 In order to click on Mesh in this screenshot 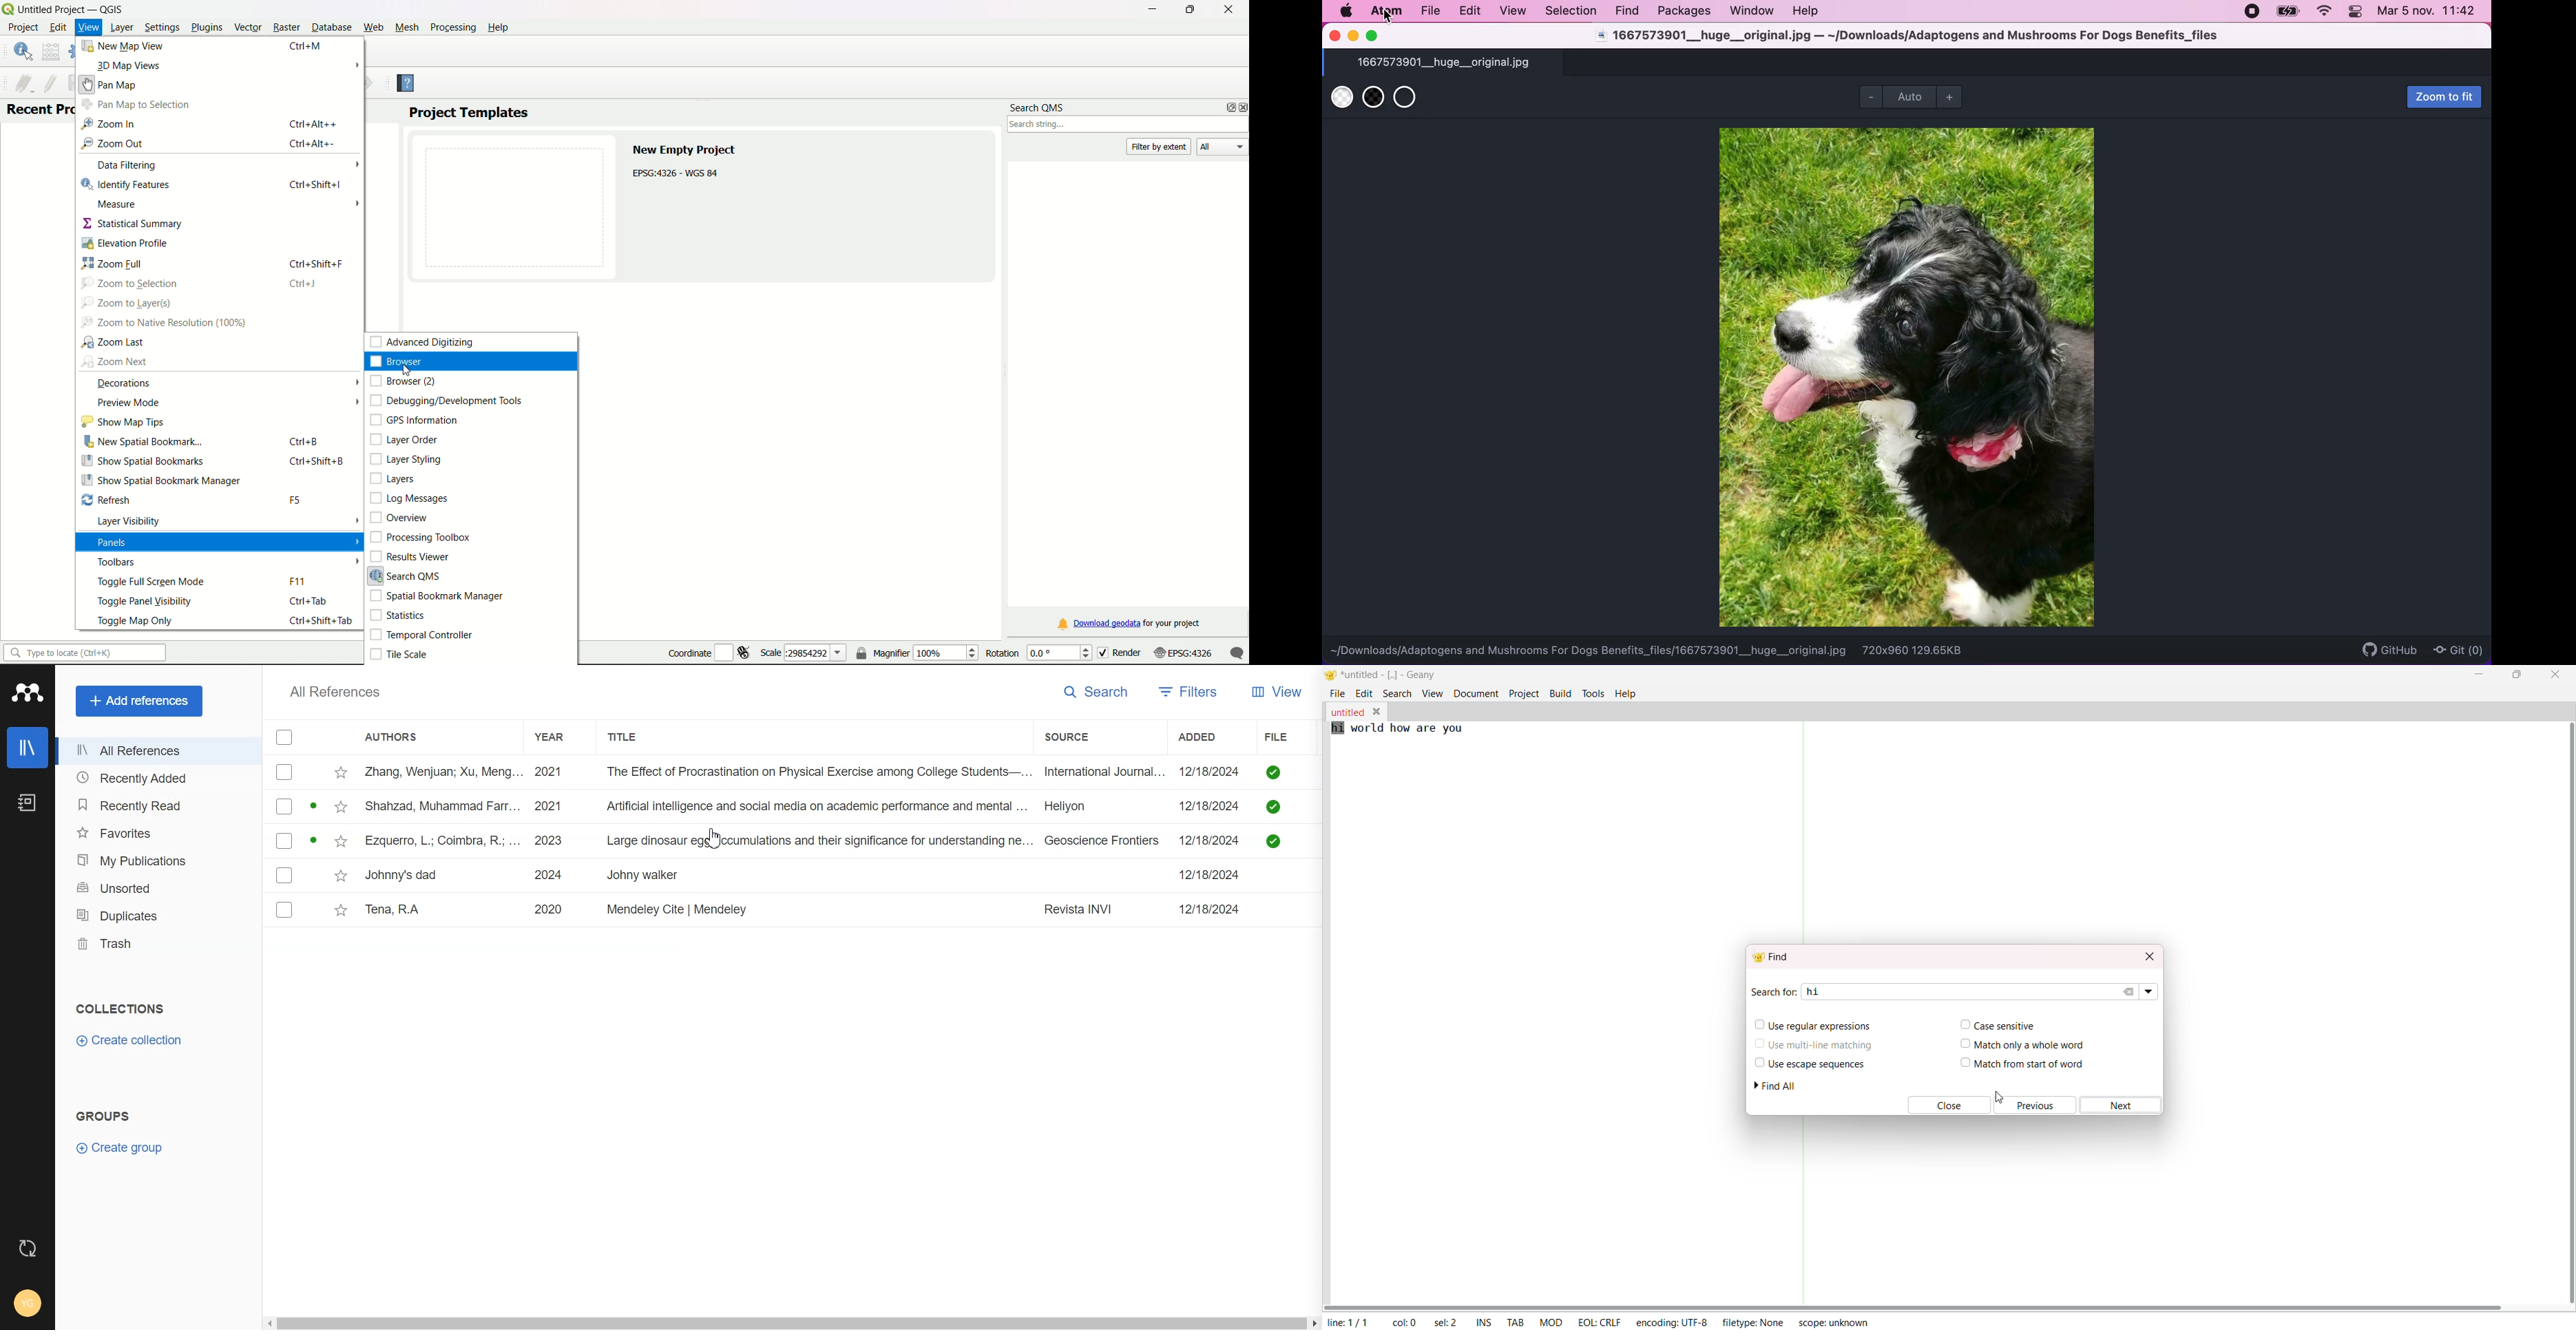, I will do `click(407, 27)`.